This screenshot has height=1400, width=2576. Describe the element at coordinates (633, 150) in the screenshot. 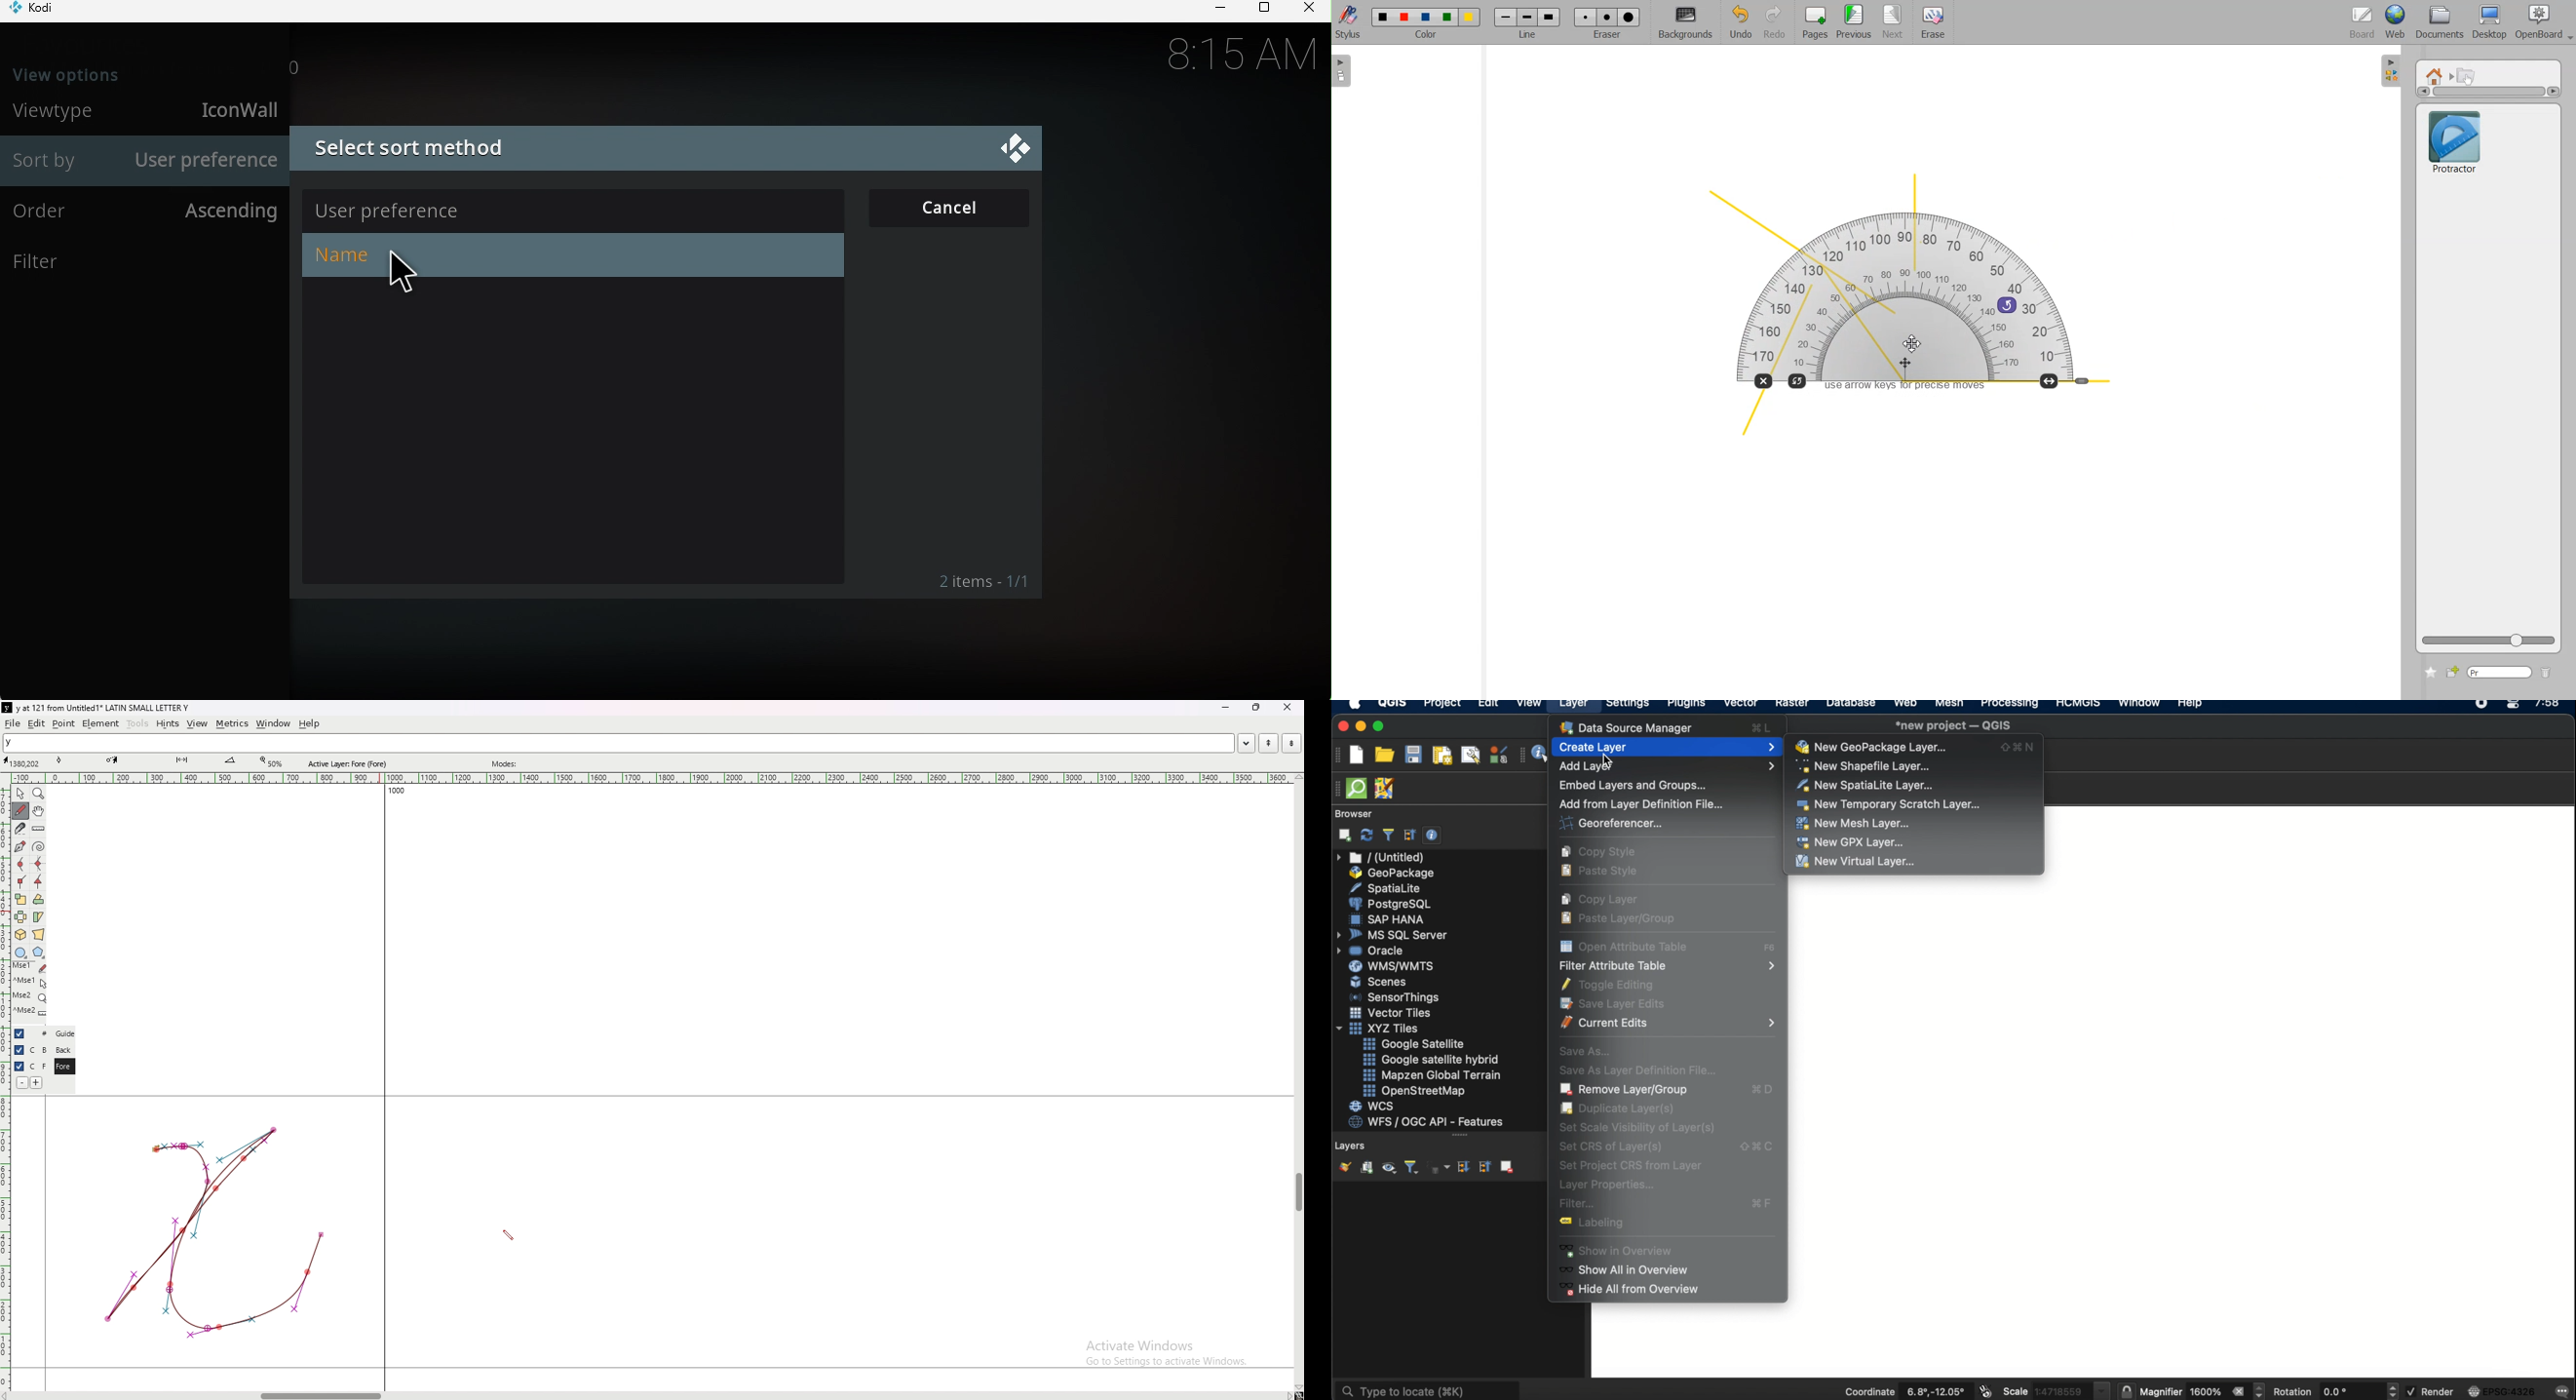

I see `Select sort method` at that location.